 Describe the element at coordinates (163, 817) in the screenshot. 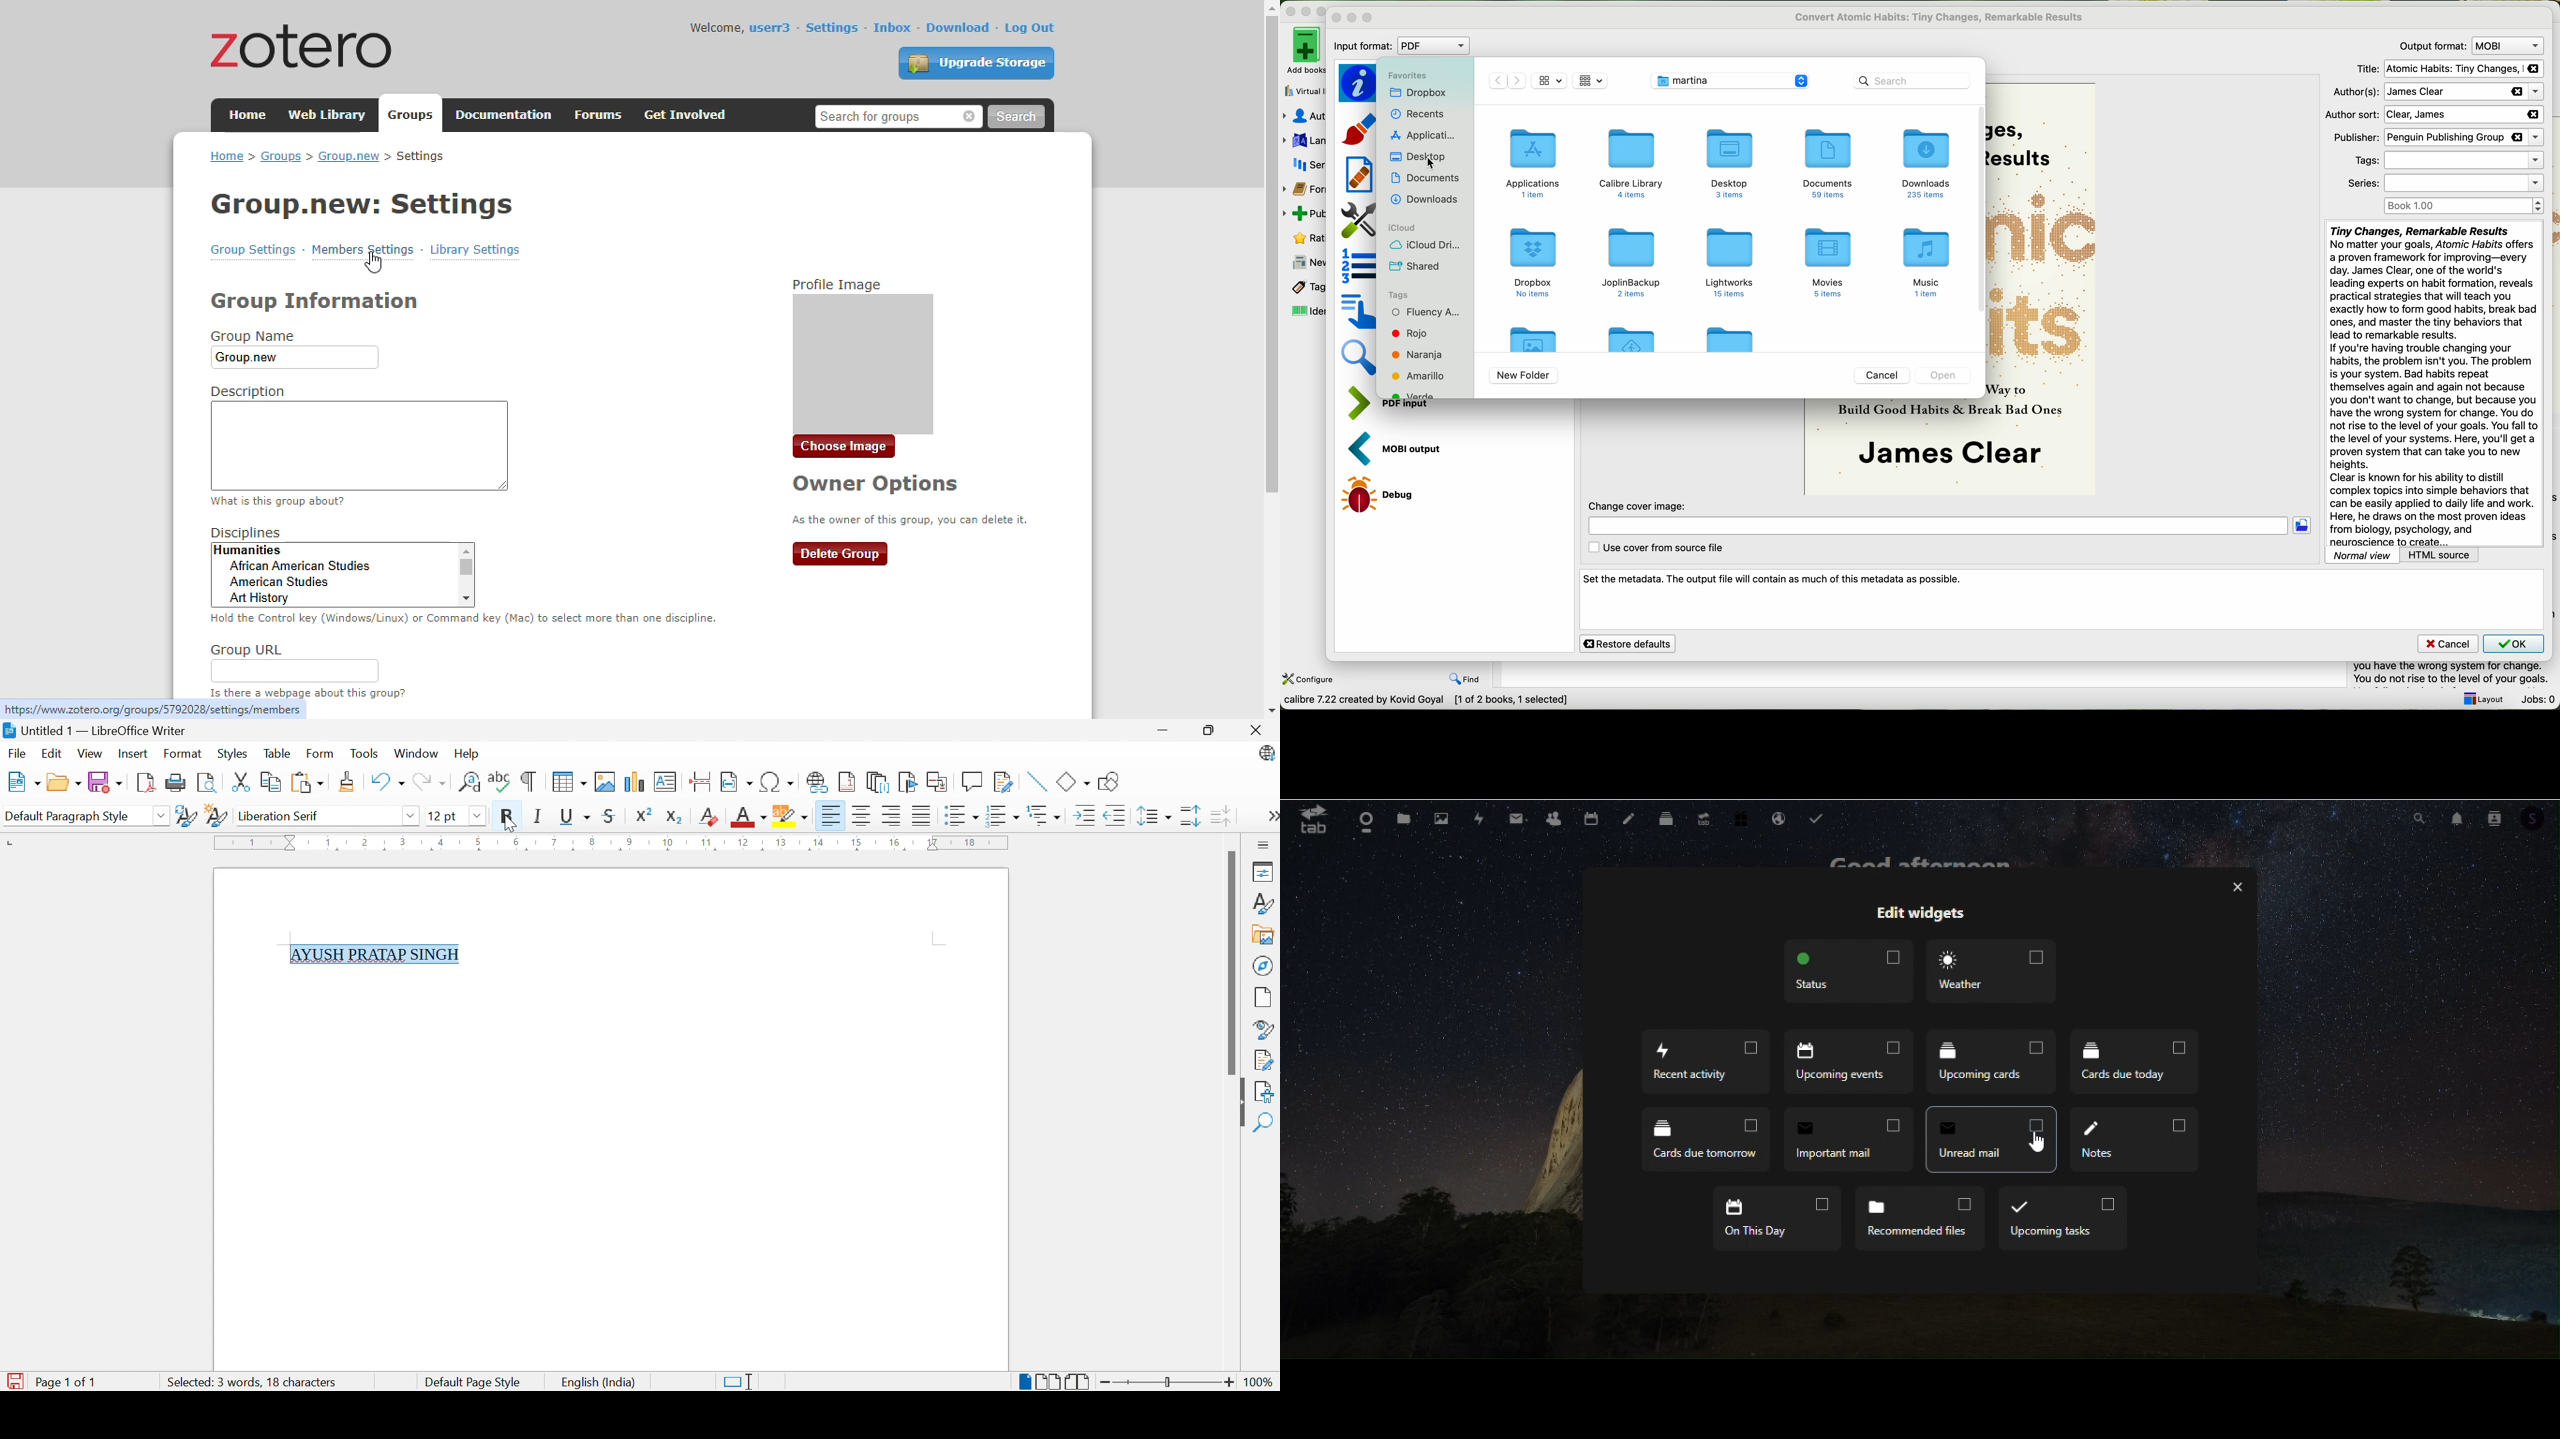

I see `Drop Down` at that location.